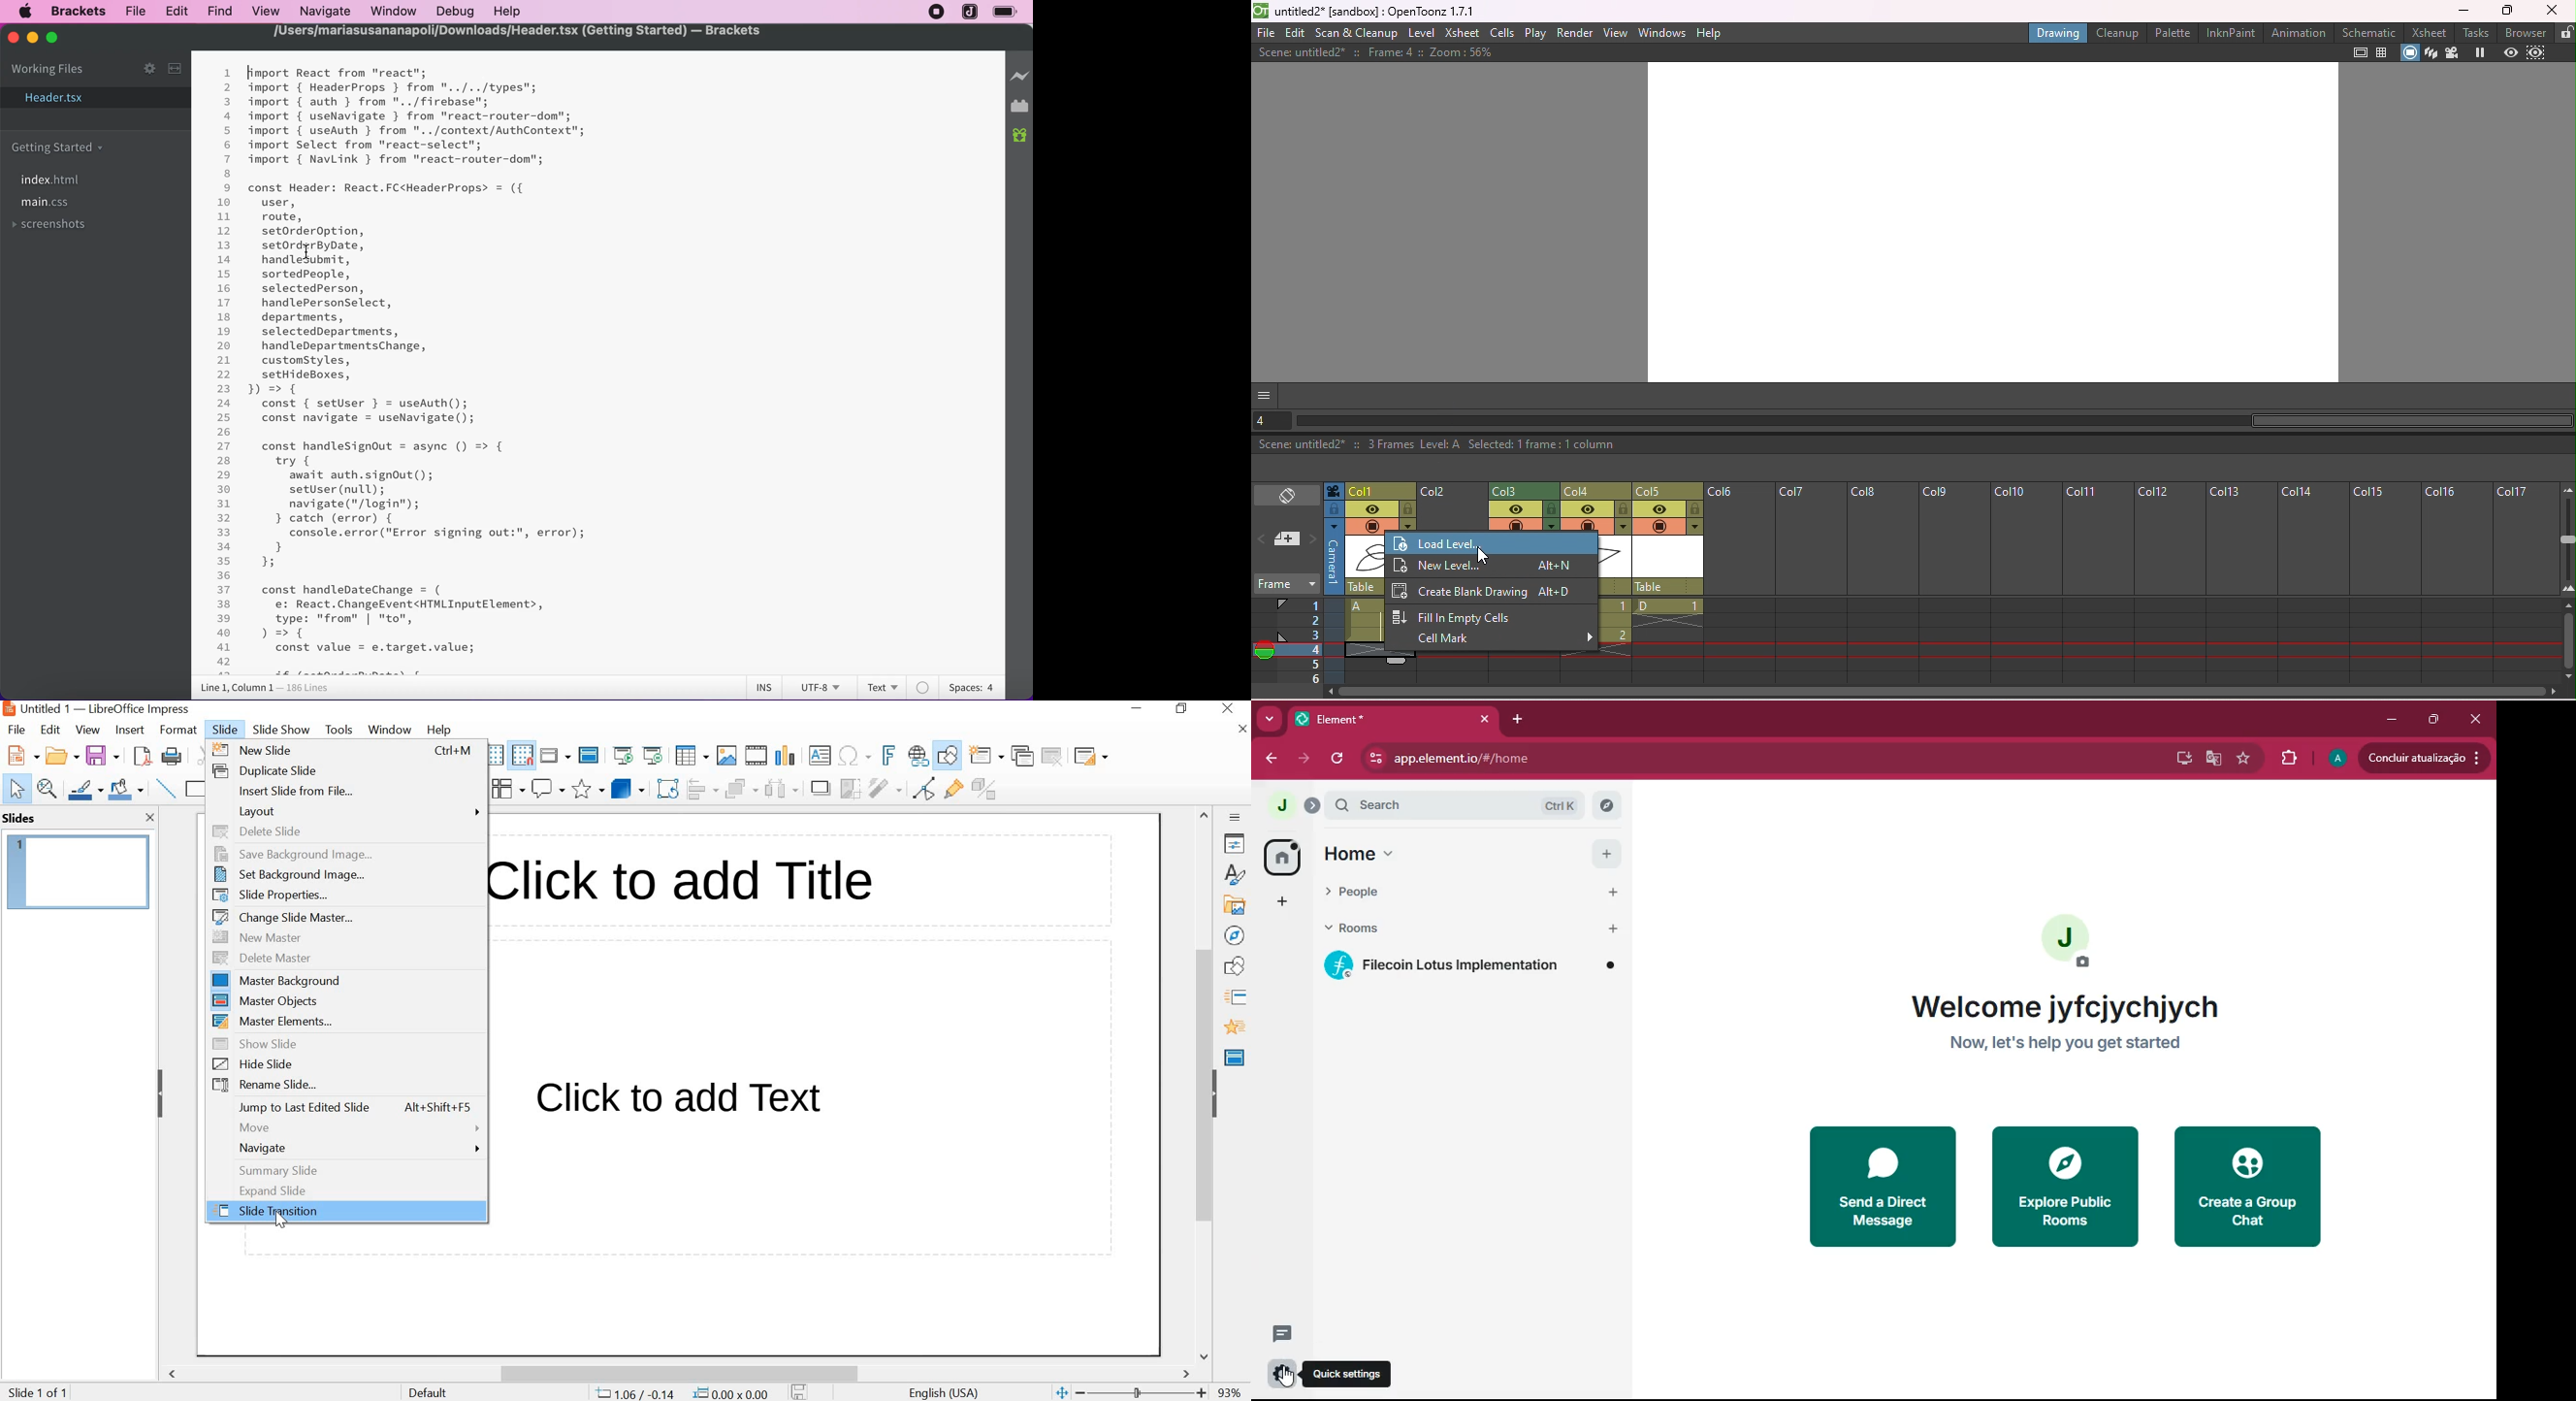  I want to click on camera stand visibility toggle, so click(1659, 528).